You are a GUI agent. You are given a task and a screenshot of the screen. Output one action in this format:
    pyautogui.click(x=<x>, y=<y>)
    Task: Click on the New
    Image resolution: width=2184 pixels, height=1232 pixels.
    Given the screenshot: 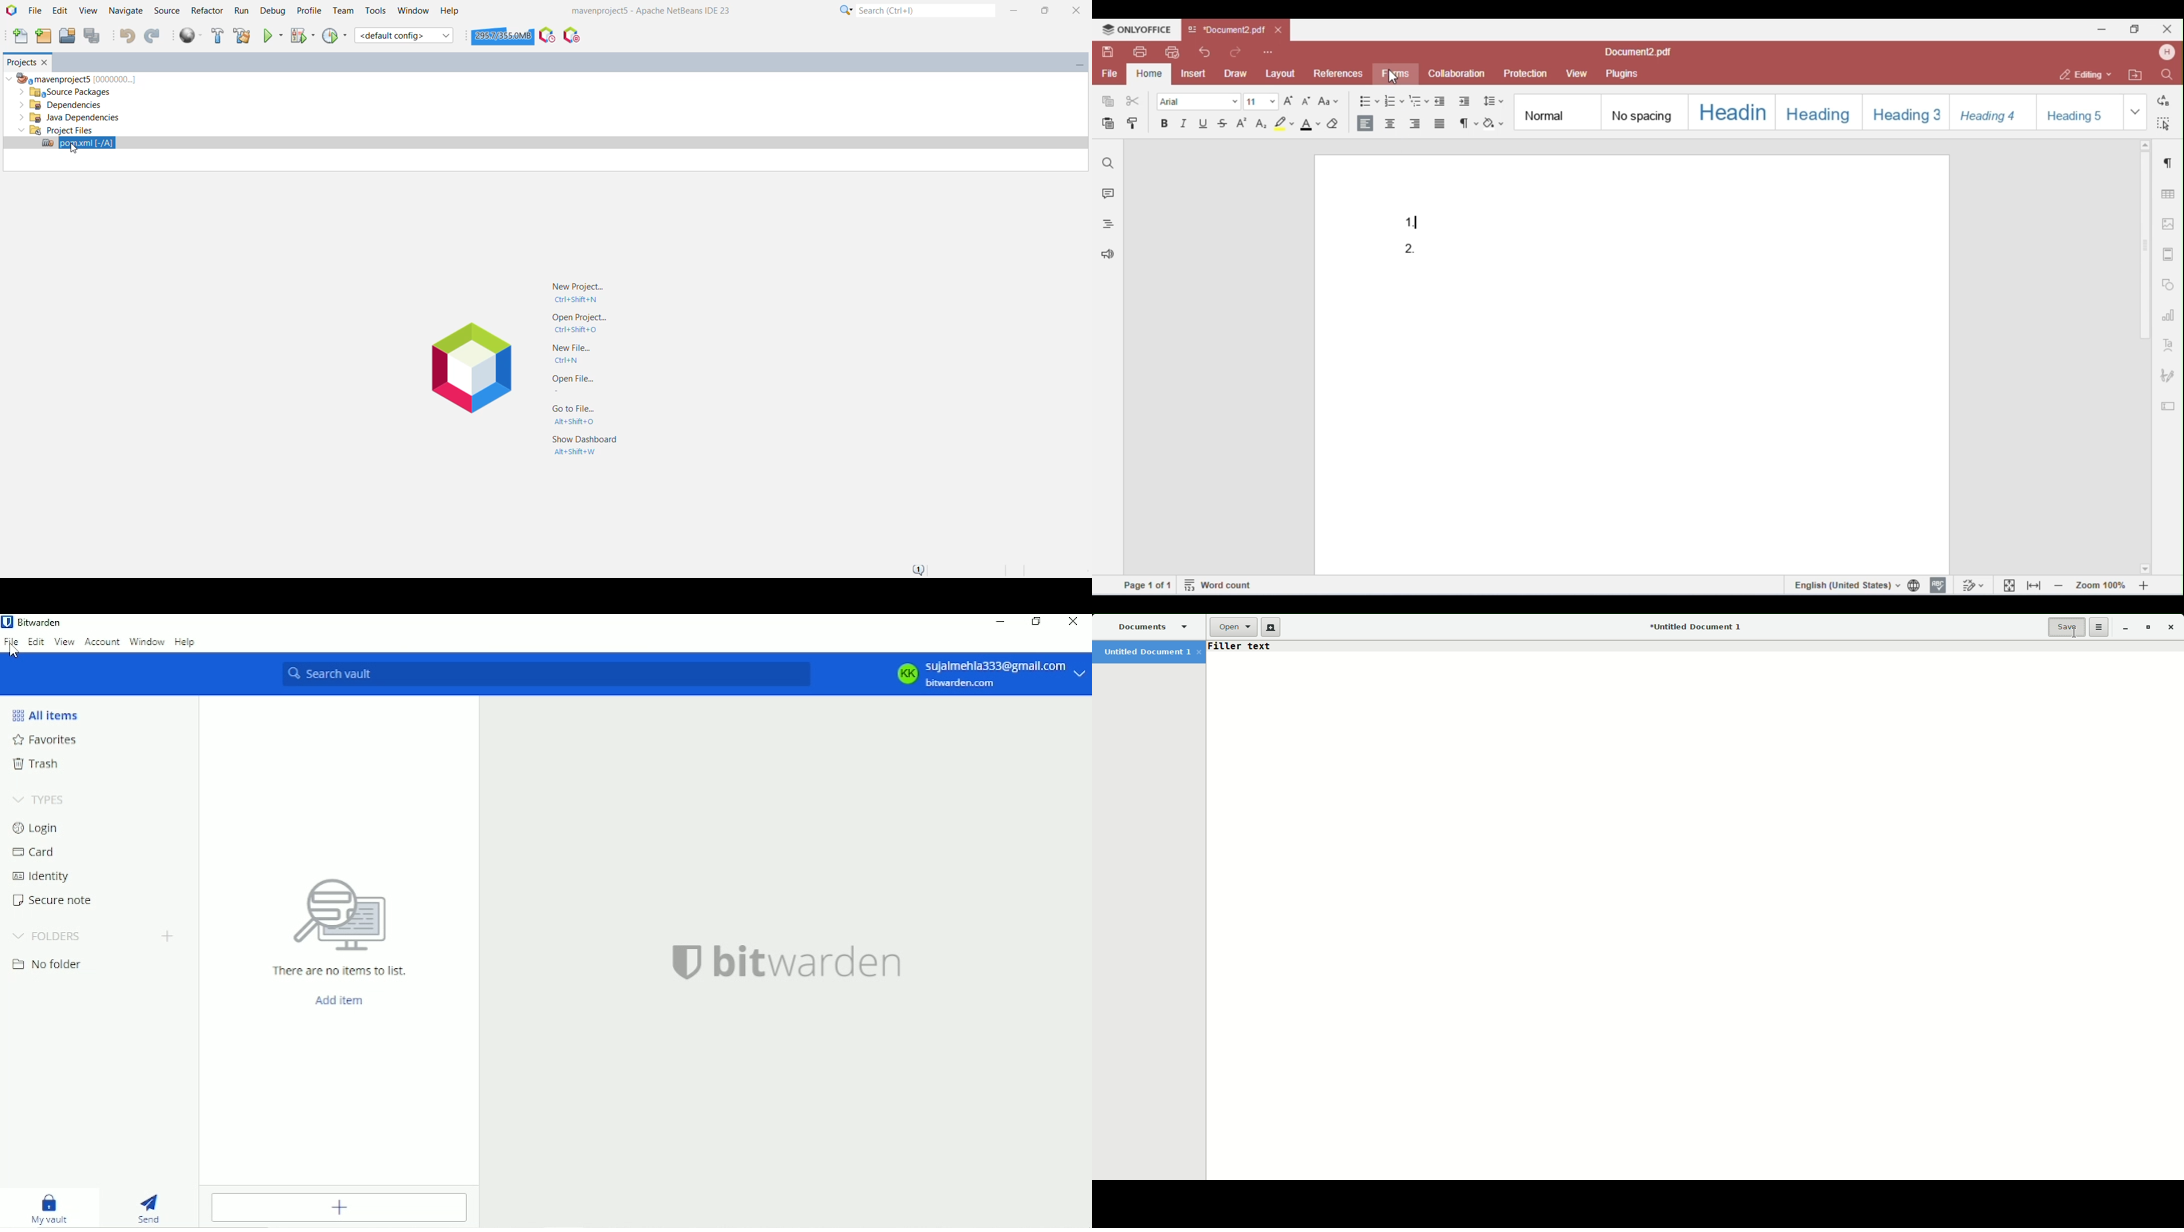 What is the action you would take?
    pyautogui.click(x=1272, y=628)
    